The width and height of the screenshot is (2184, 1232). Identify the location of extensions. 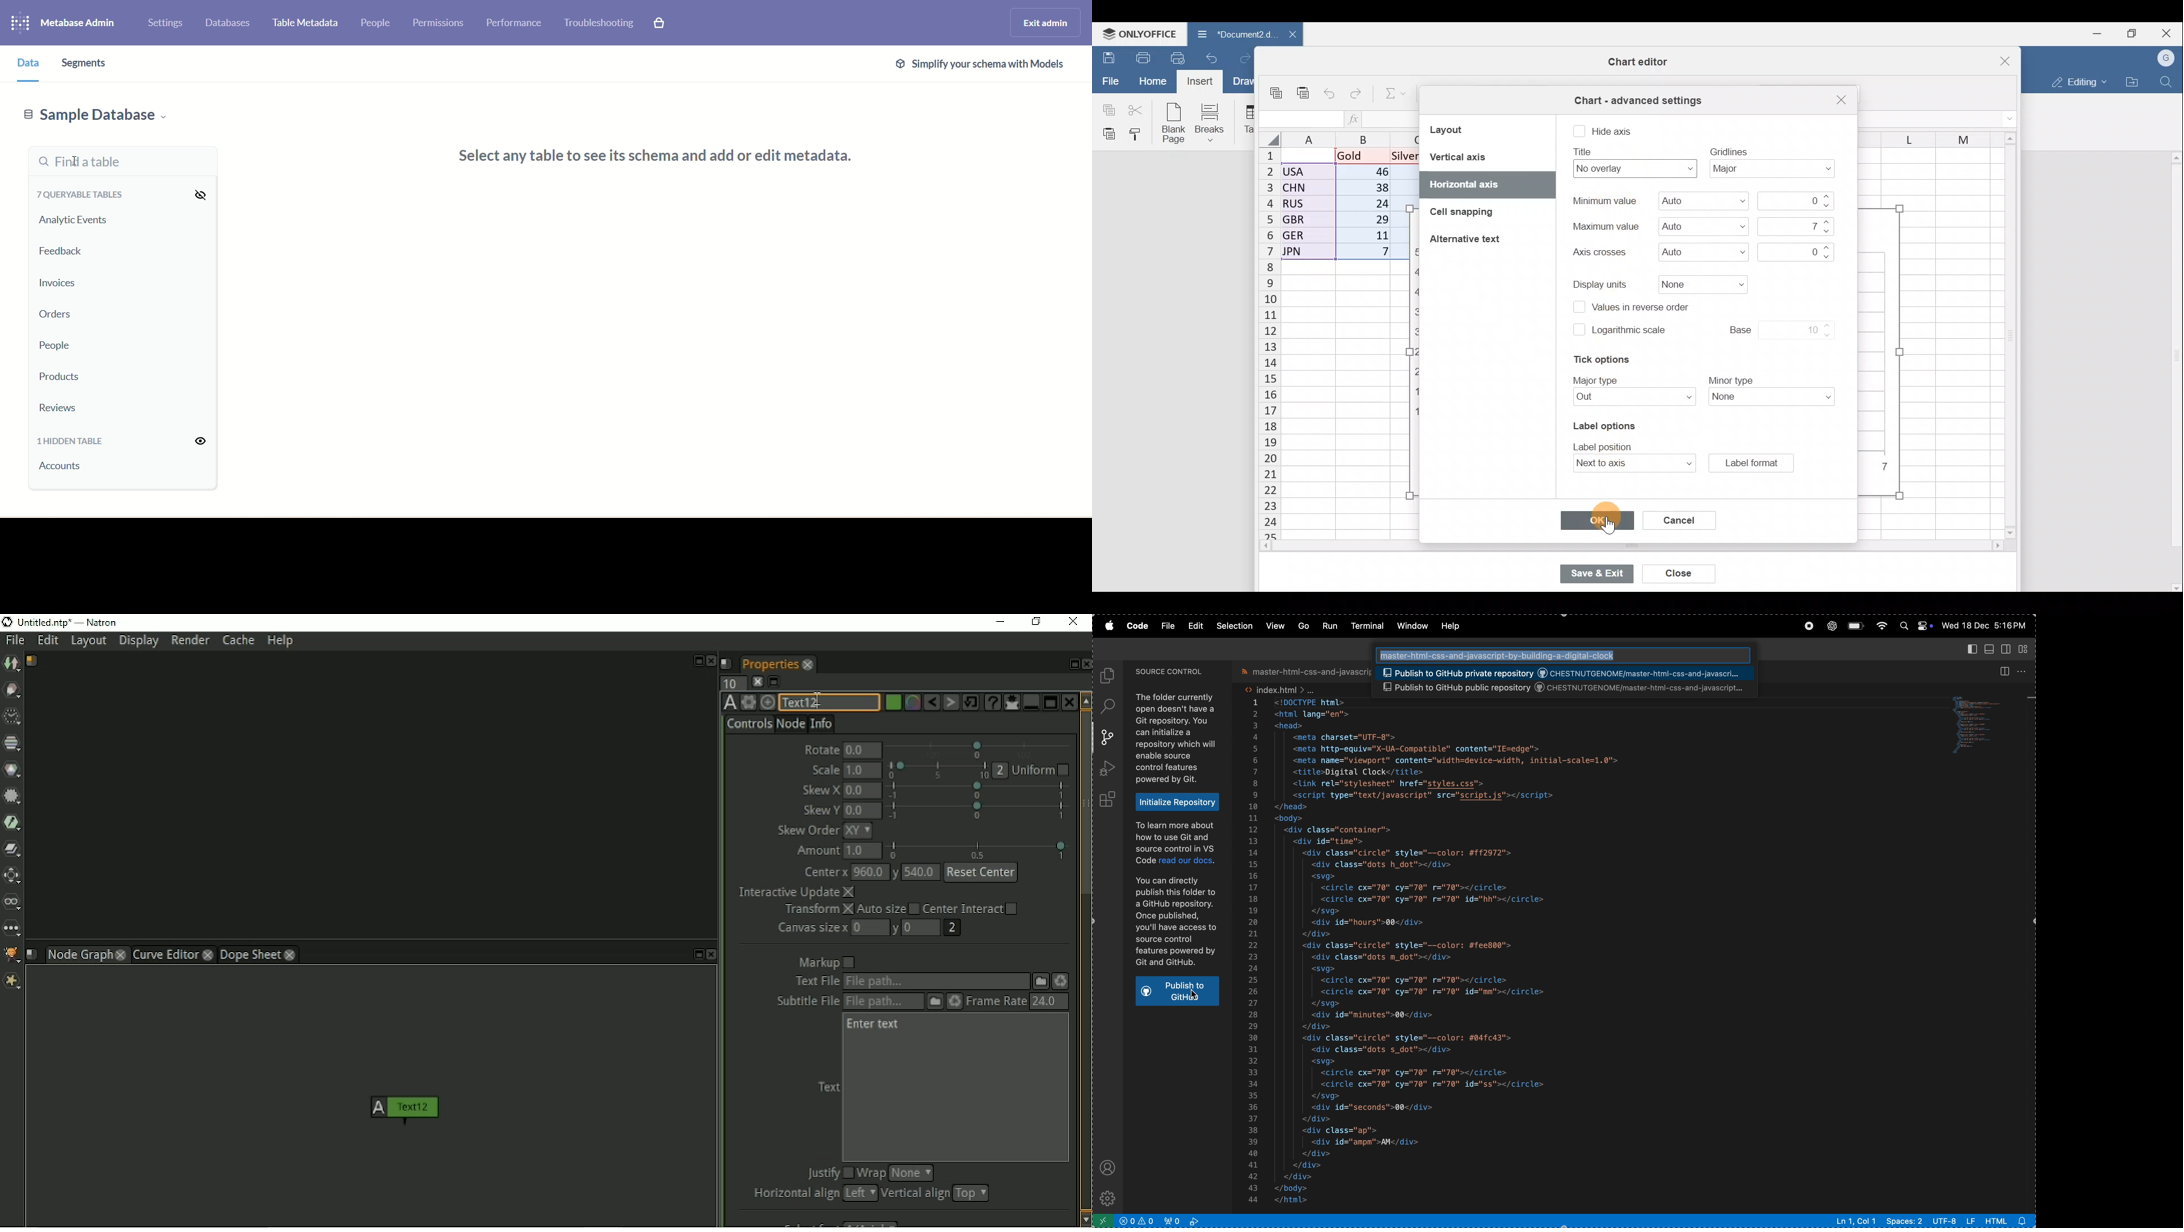
(1111, 797).